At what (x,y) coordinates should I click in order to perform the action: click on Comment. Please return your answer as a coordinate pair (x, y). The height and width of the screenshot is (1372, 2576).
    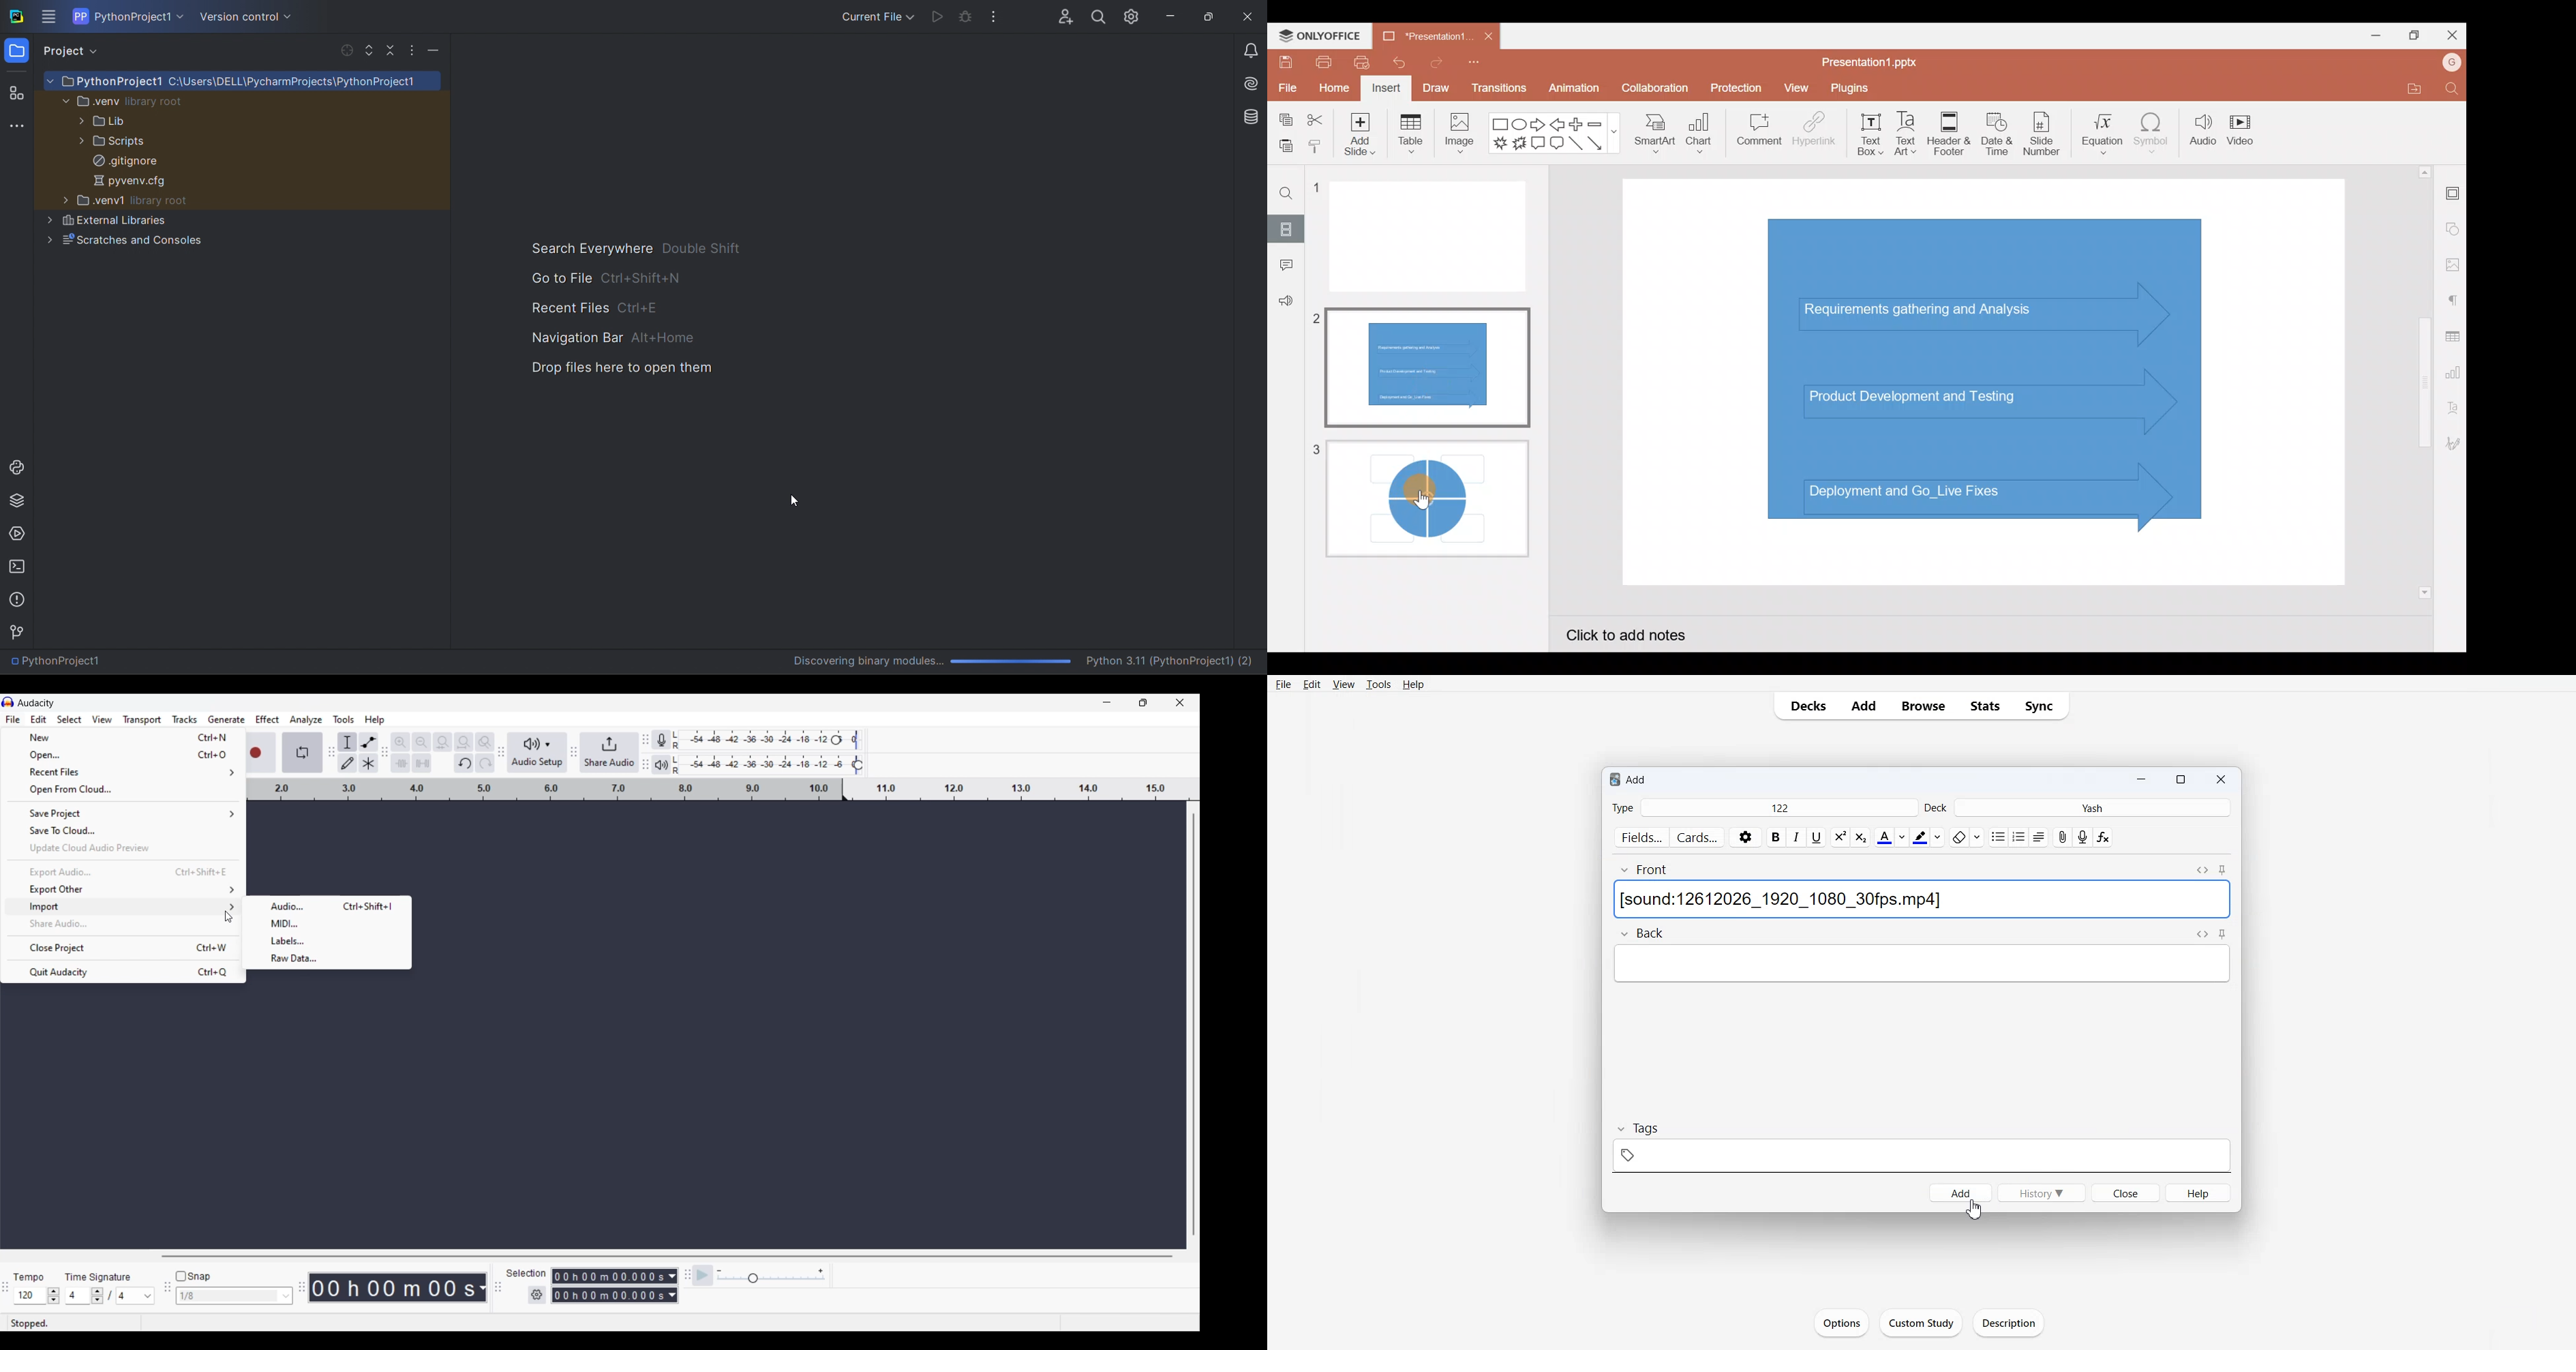
    Looking at the image, I should click on (1283, 265).